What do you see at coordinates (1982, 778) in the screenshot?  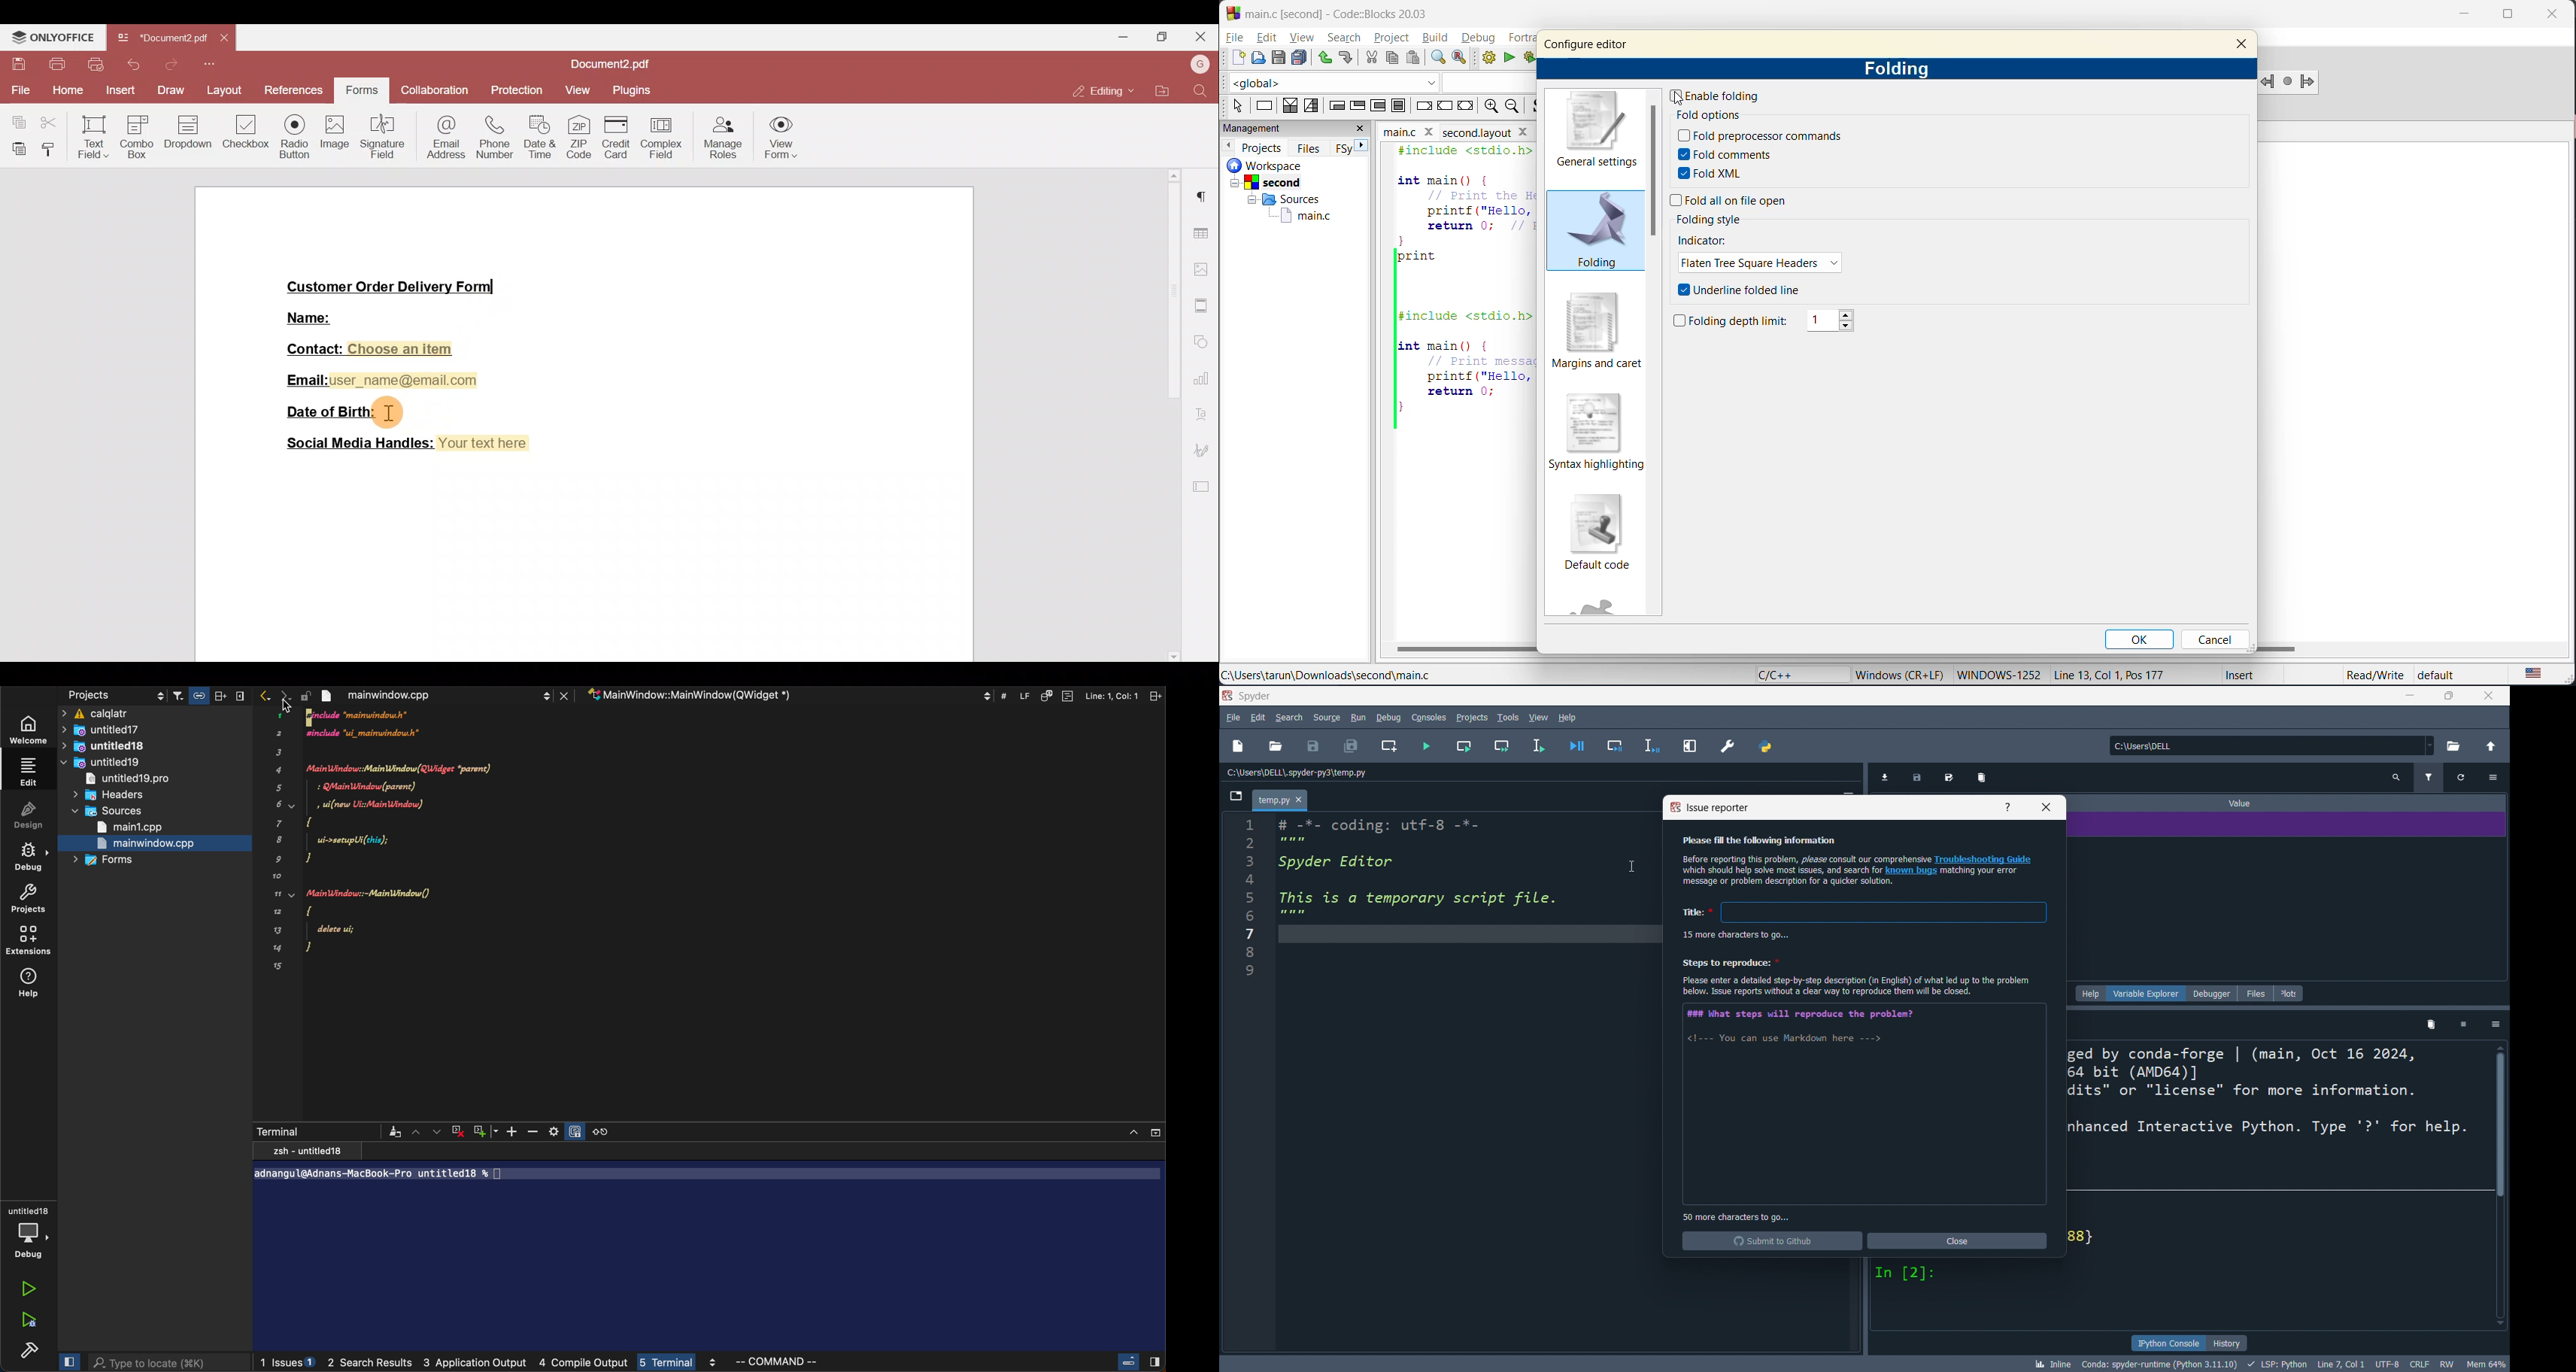 I see `Delete` at bounding box center [1982, 778].